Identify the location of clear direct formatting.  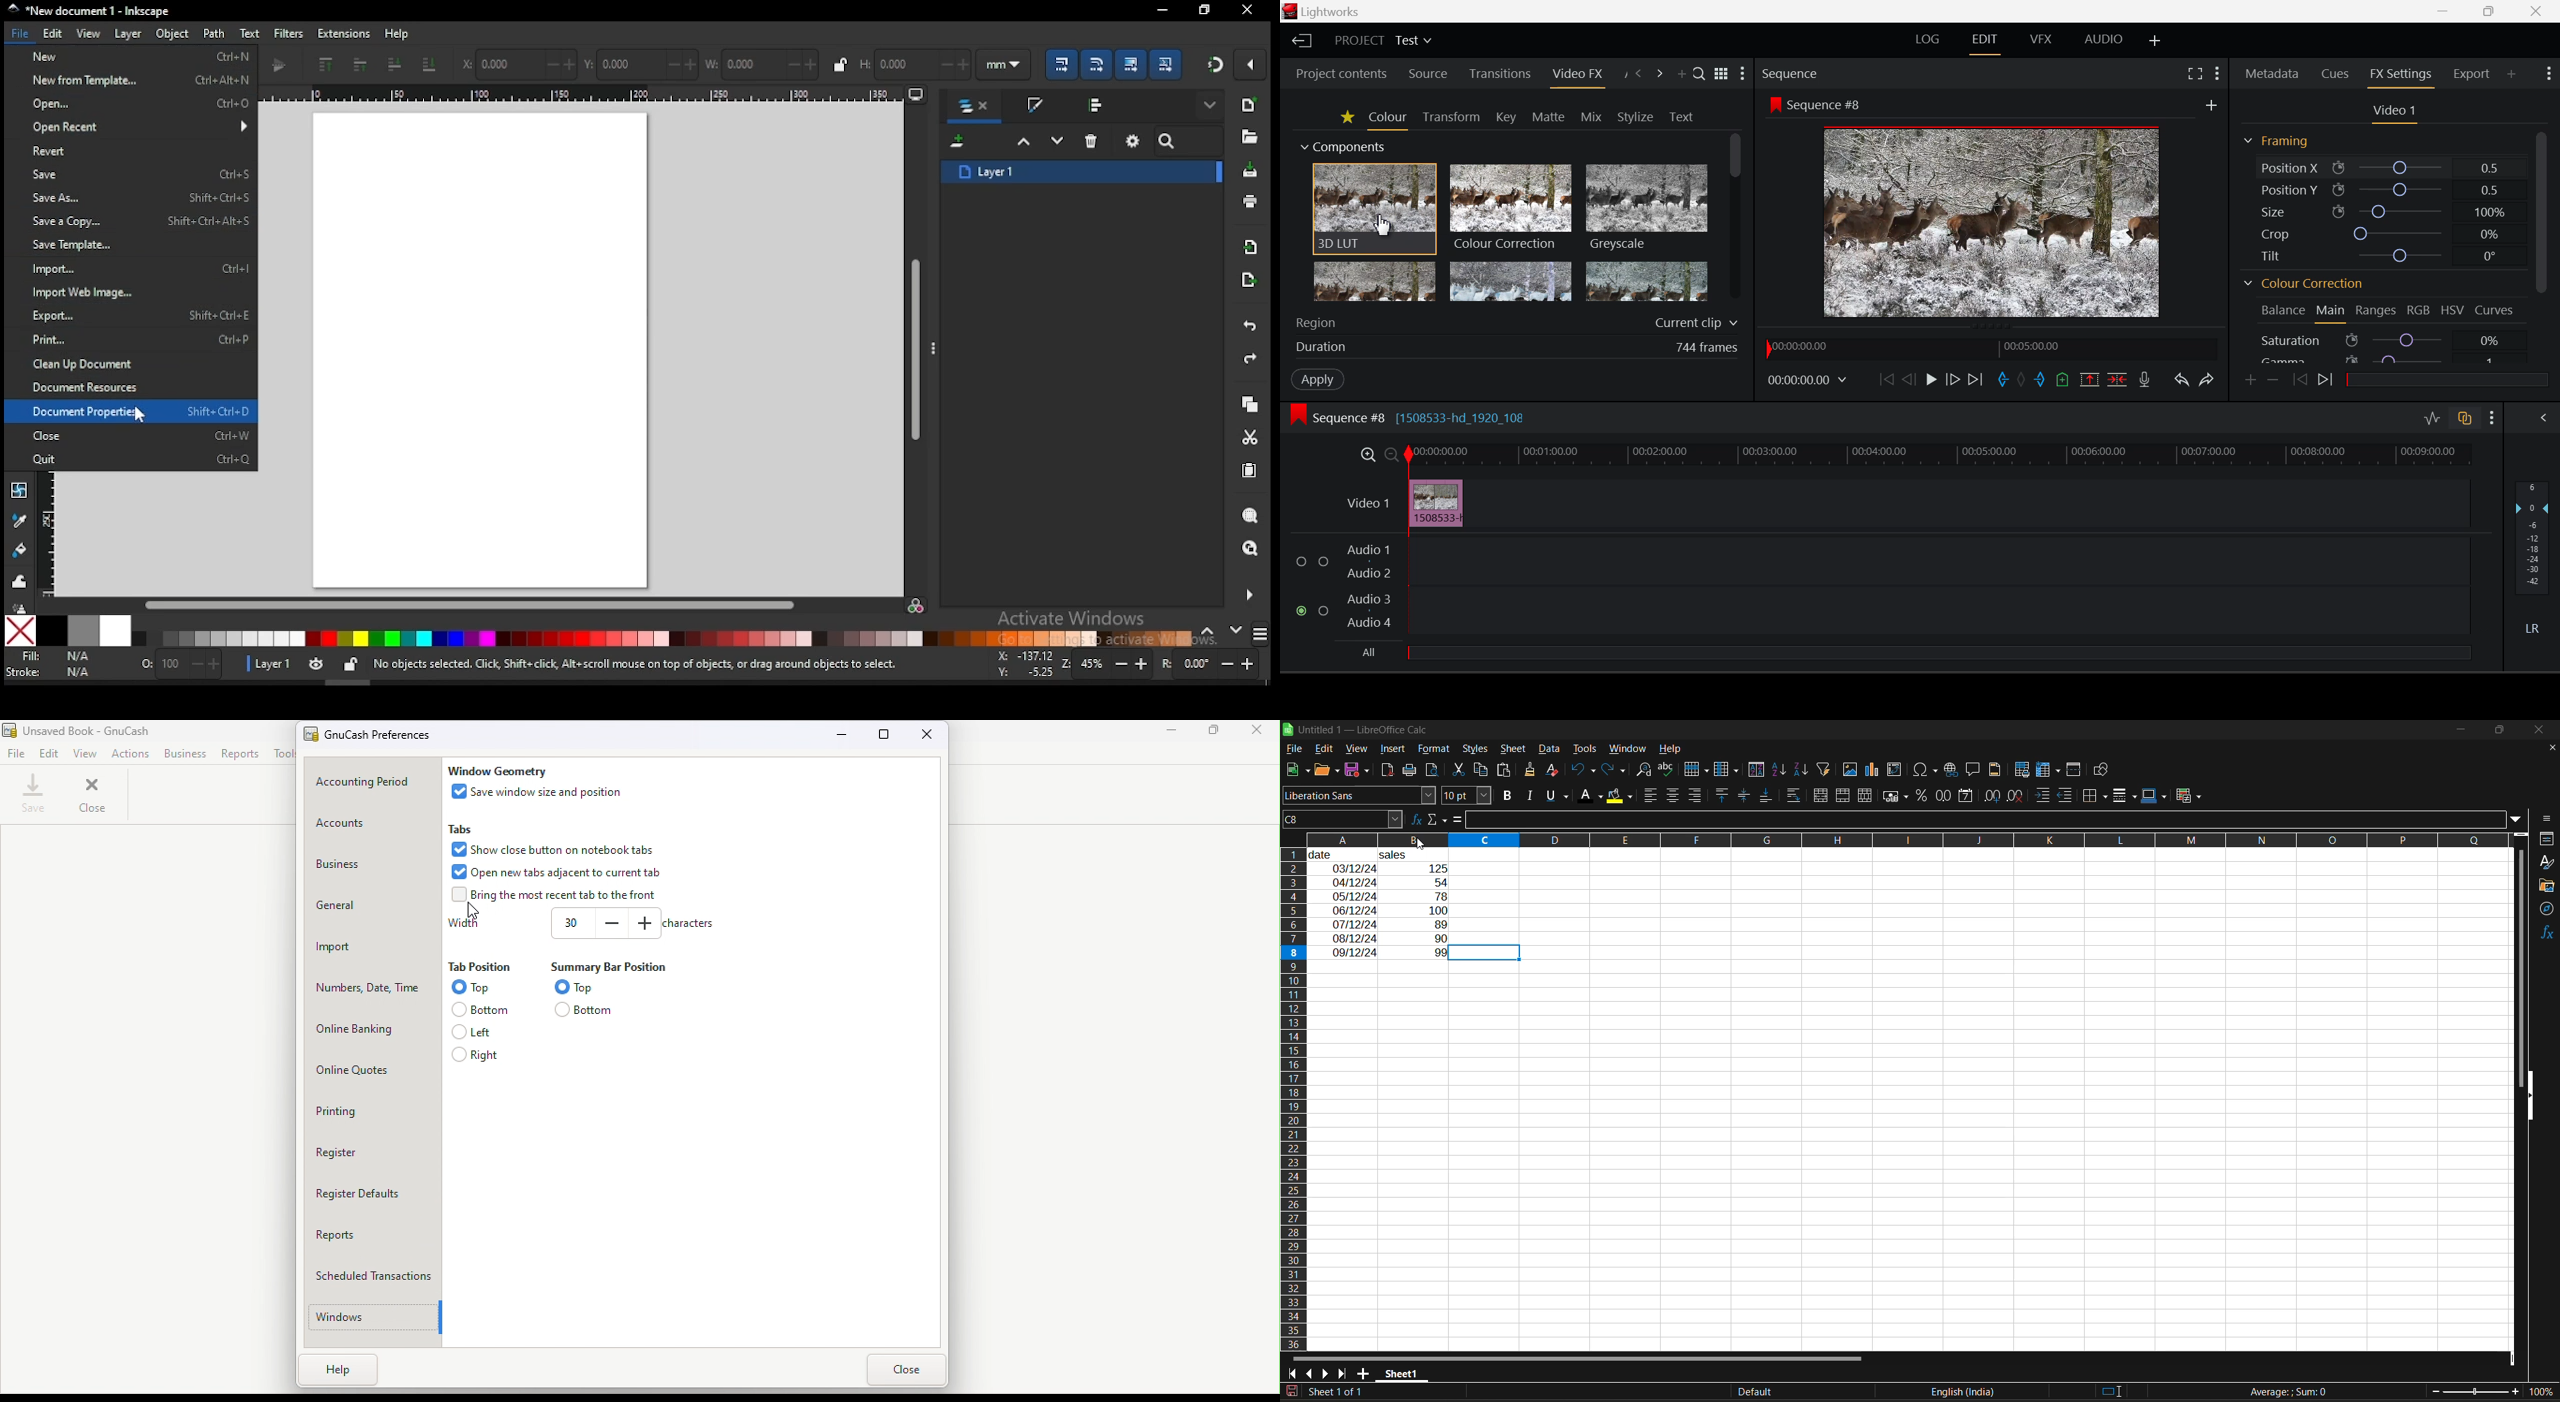
(1555, 771).